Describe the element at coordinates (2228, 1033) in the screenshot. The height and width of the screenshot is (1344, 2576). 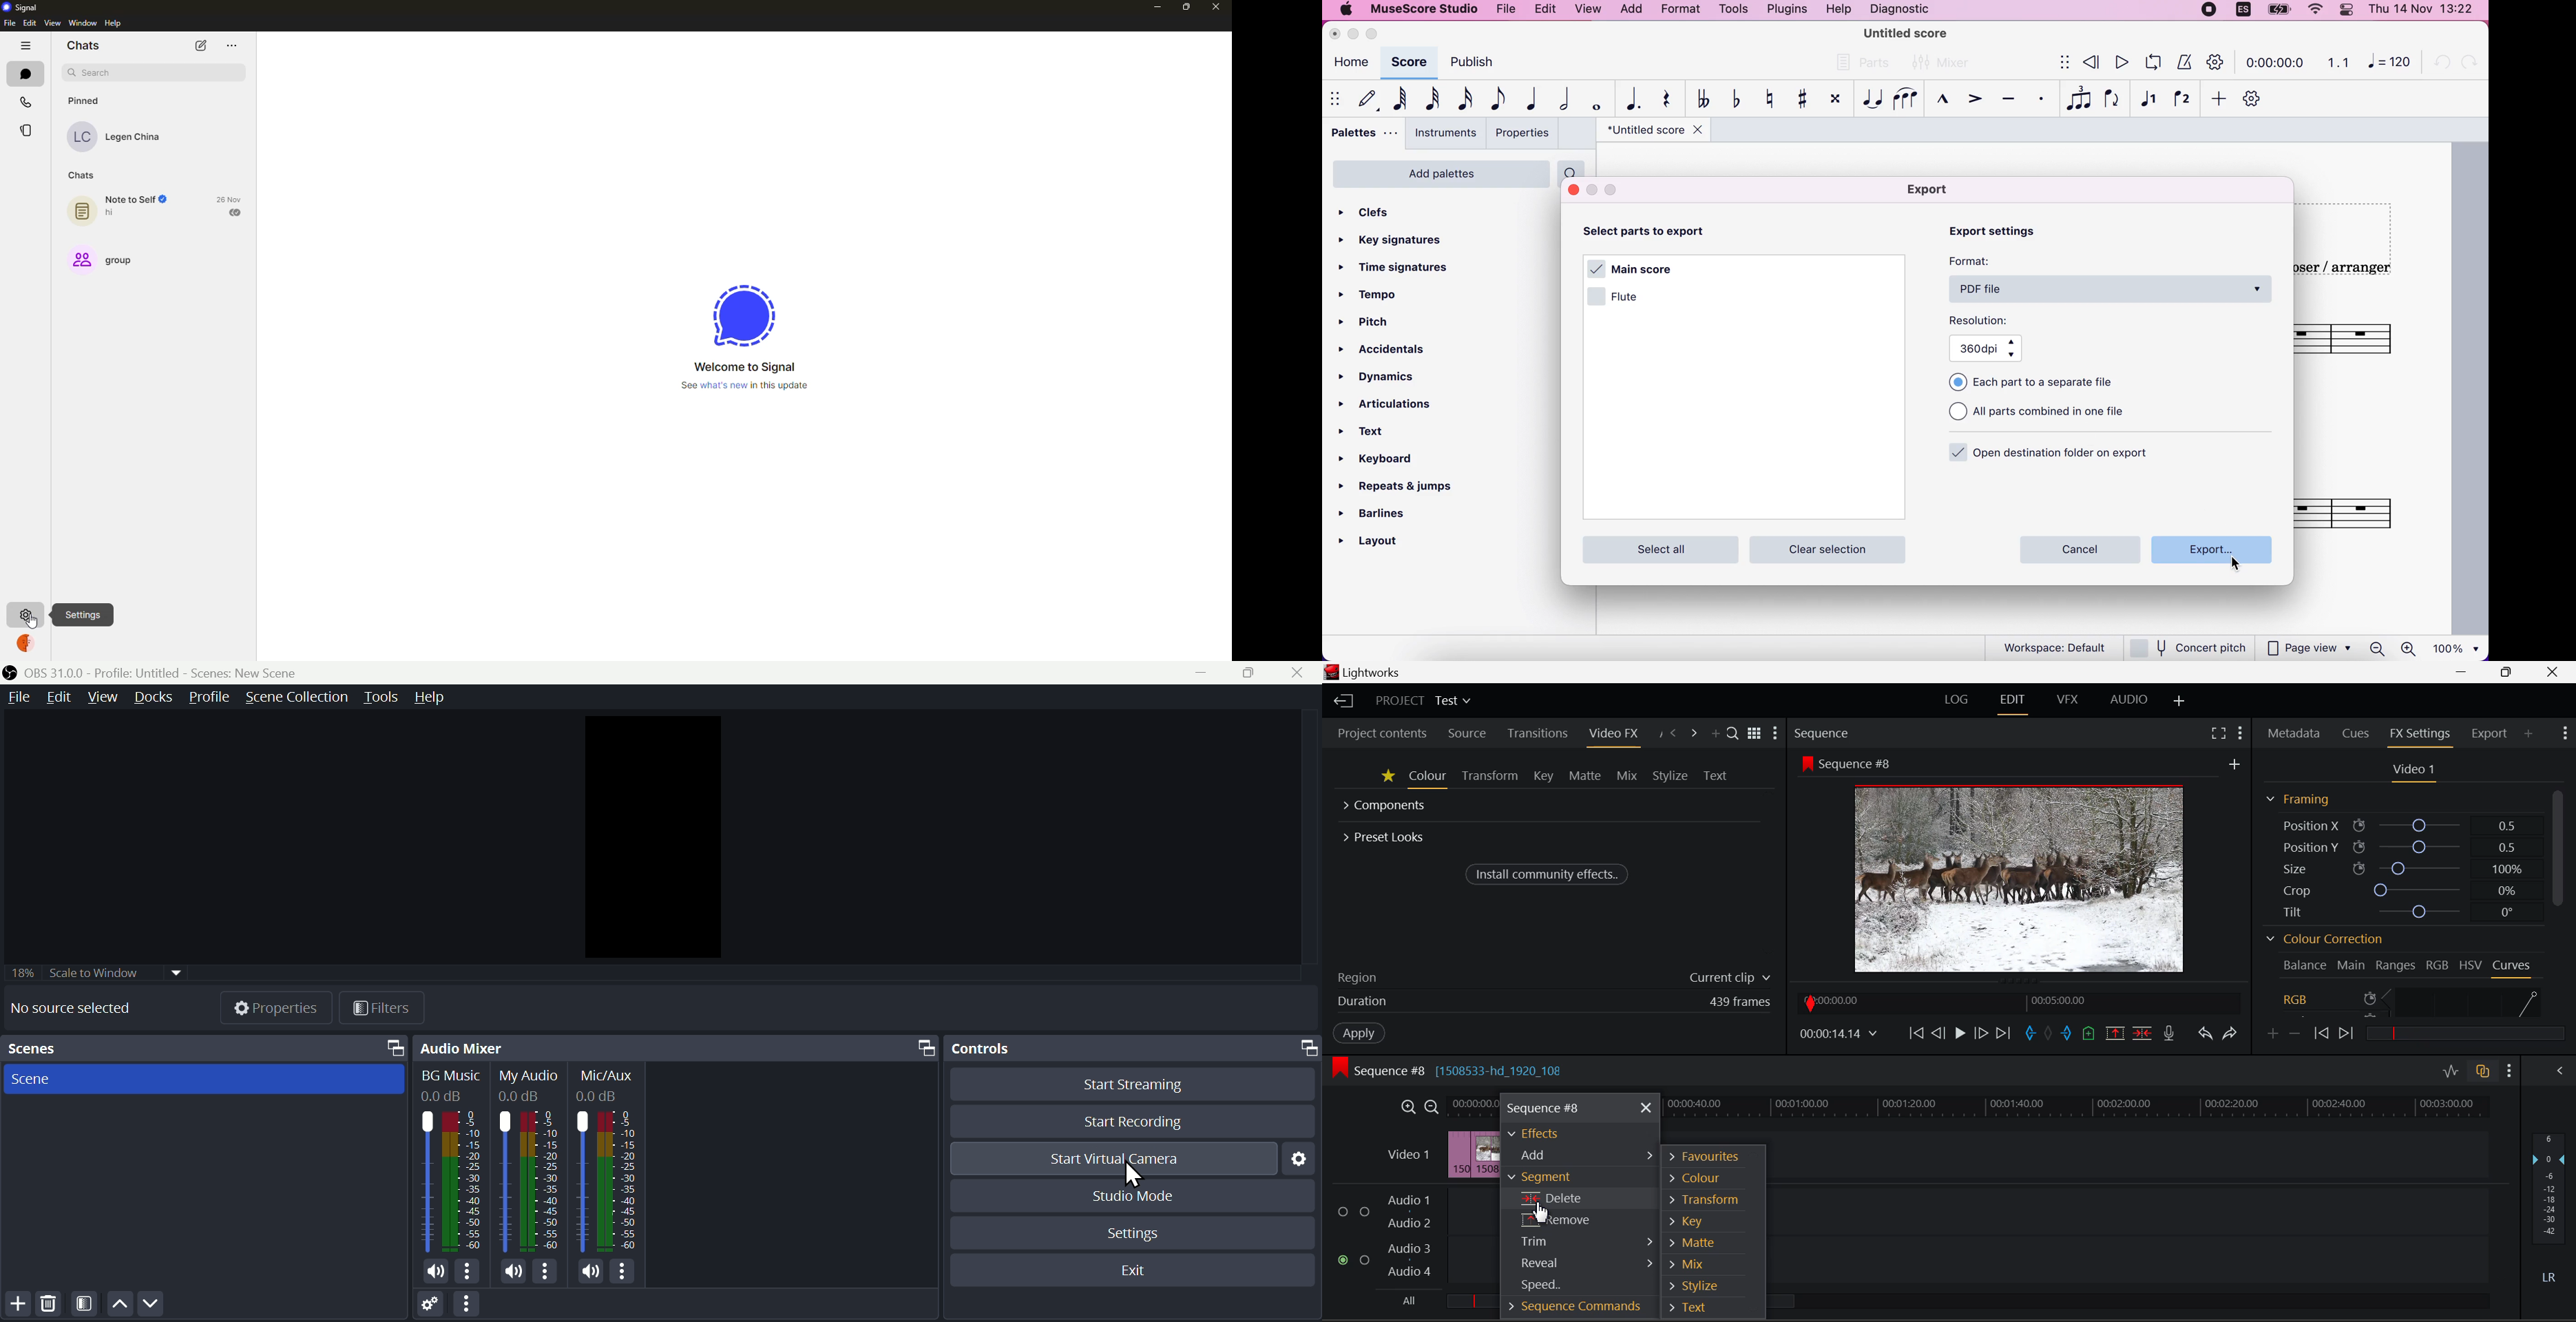
I see `Redo` at that location.